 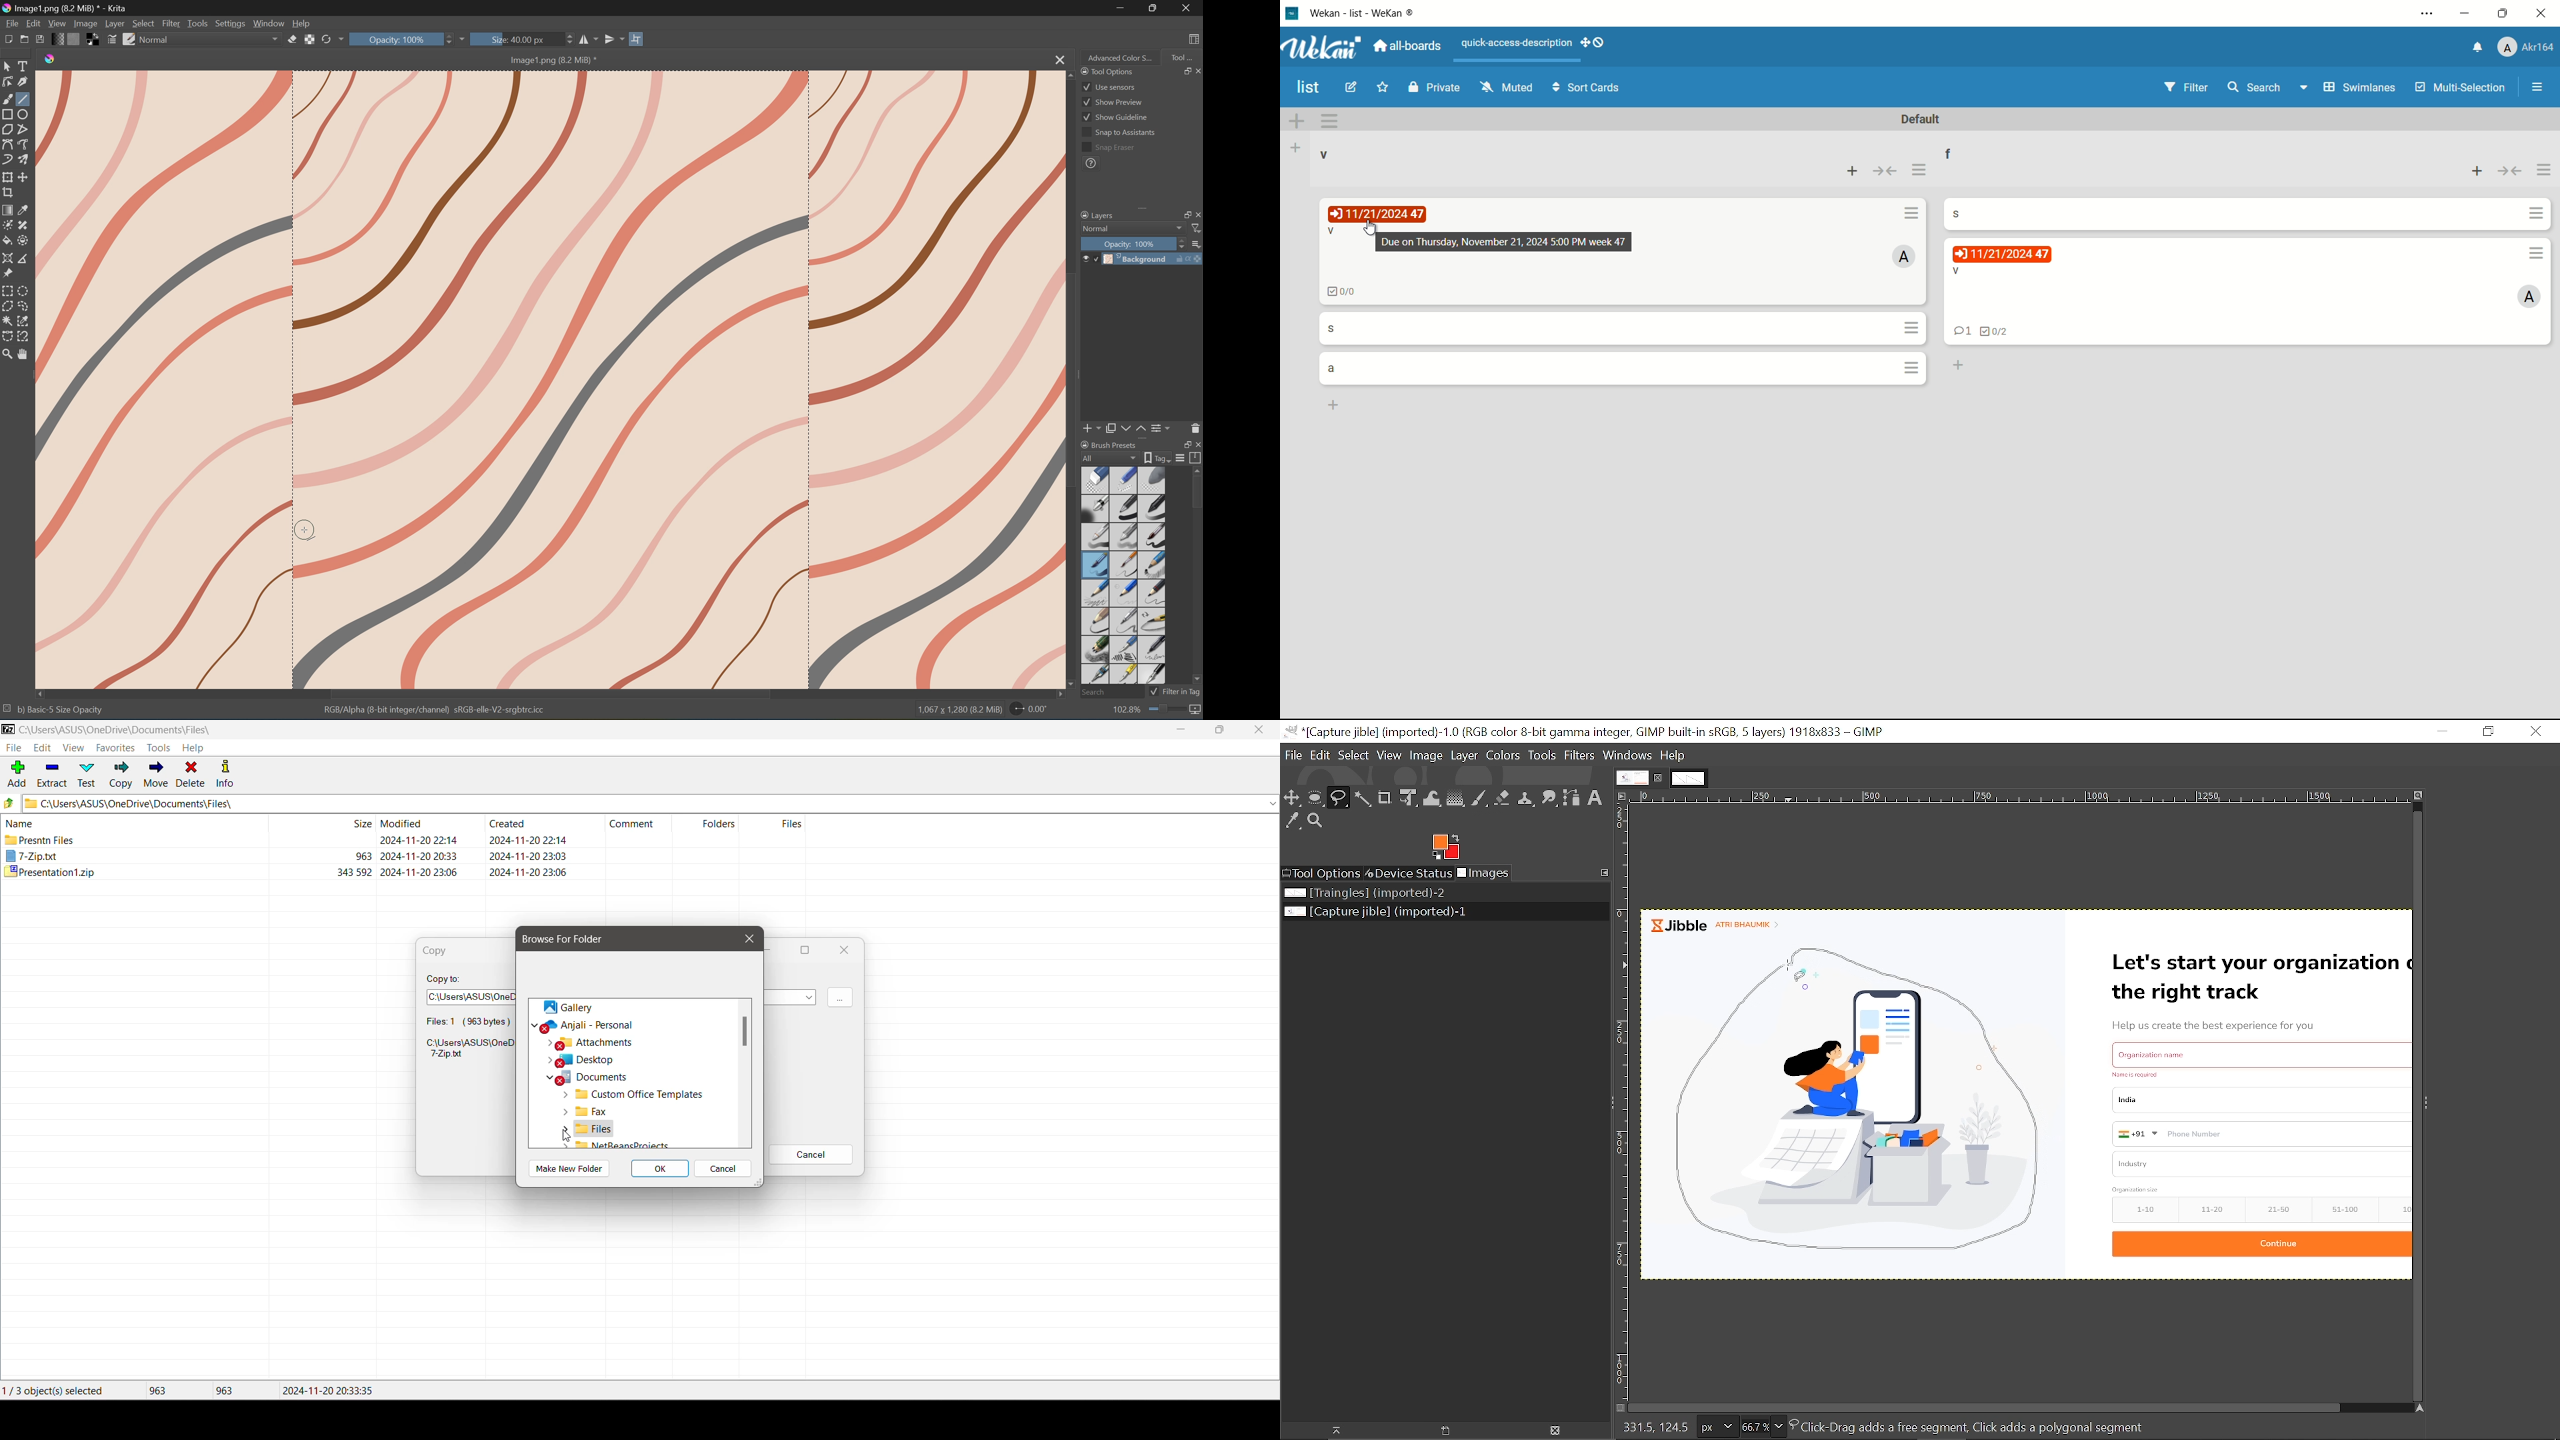 I want to click on Filter, so click(x=172, y=23).